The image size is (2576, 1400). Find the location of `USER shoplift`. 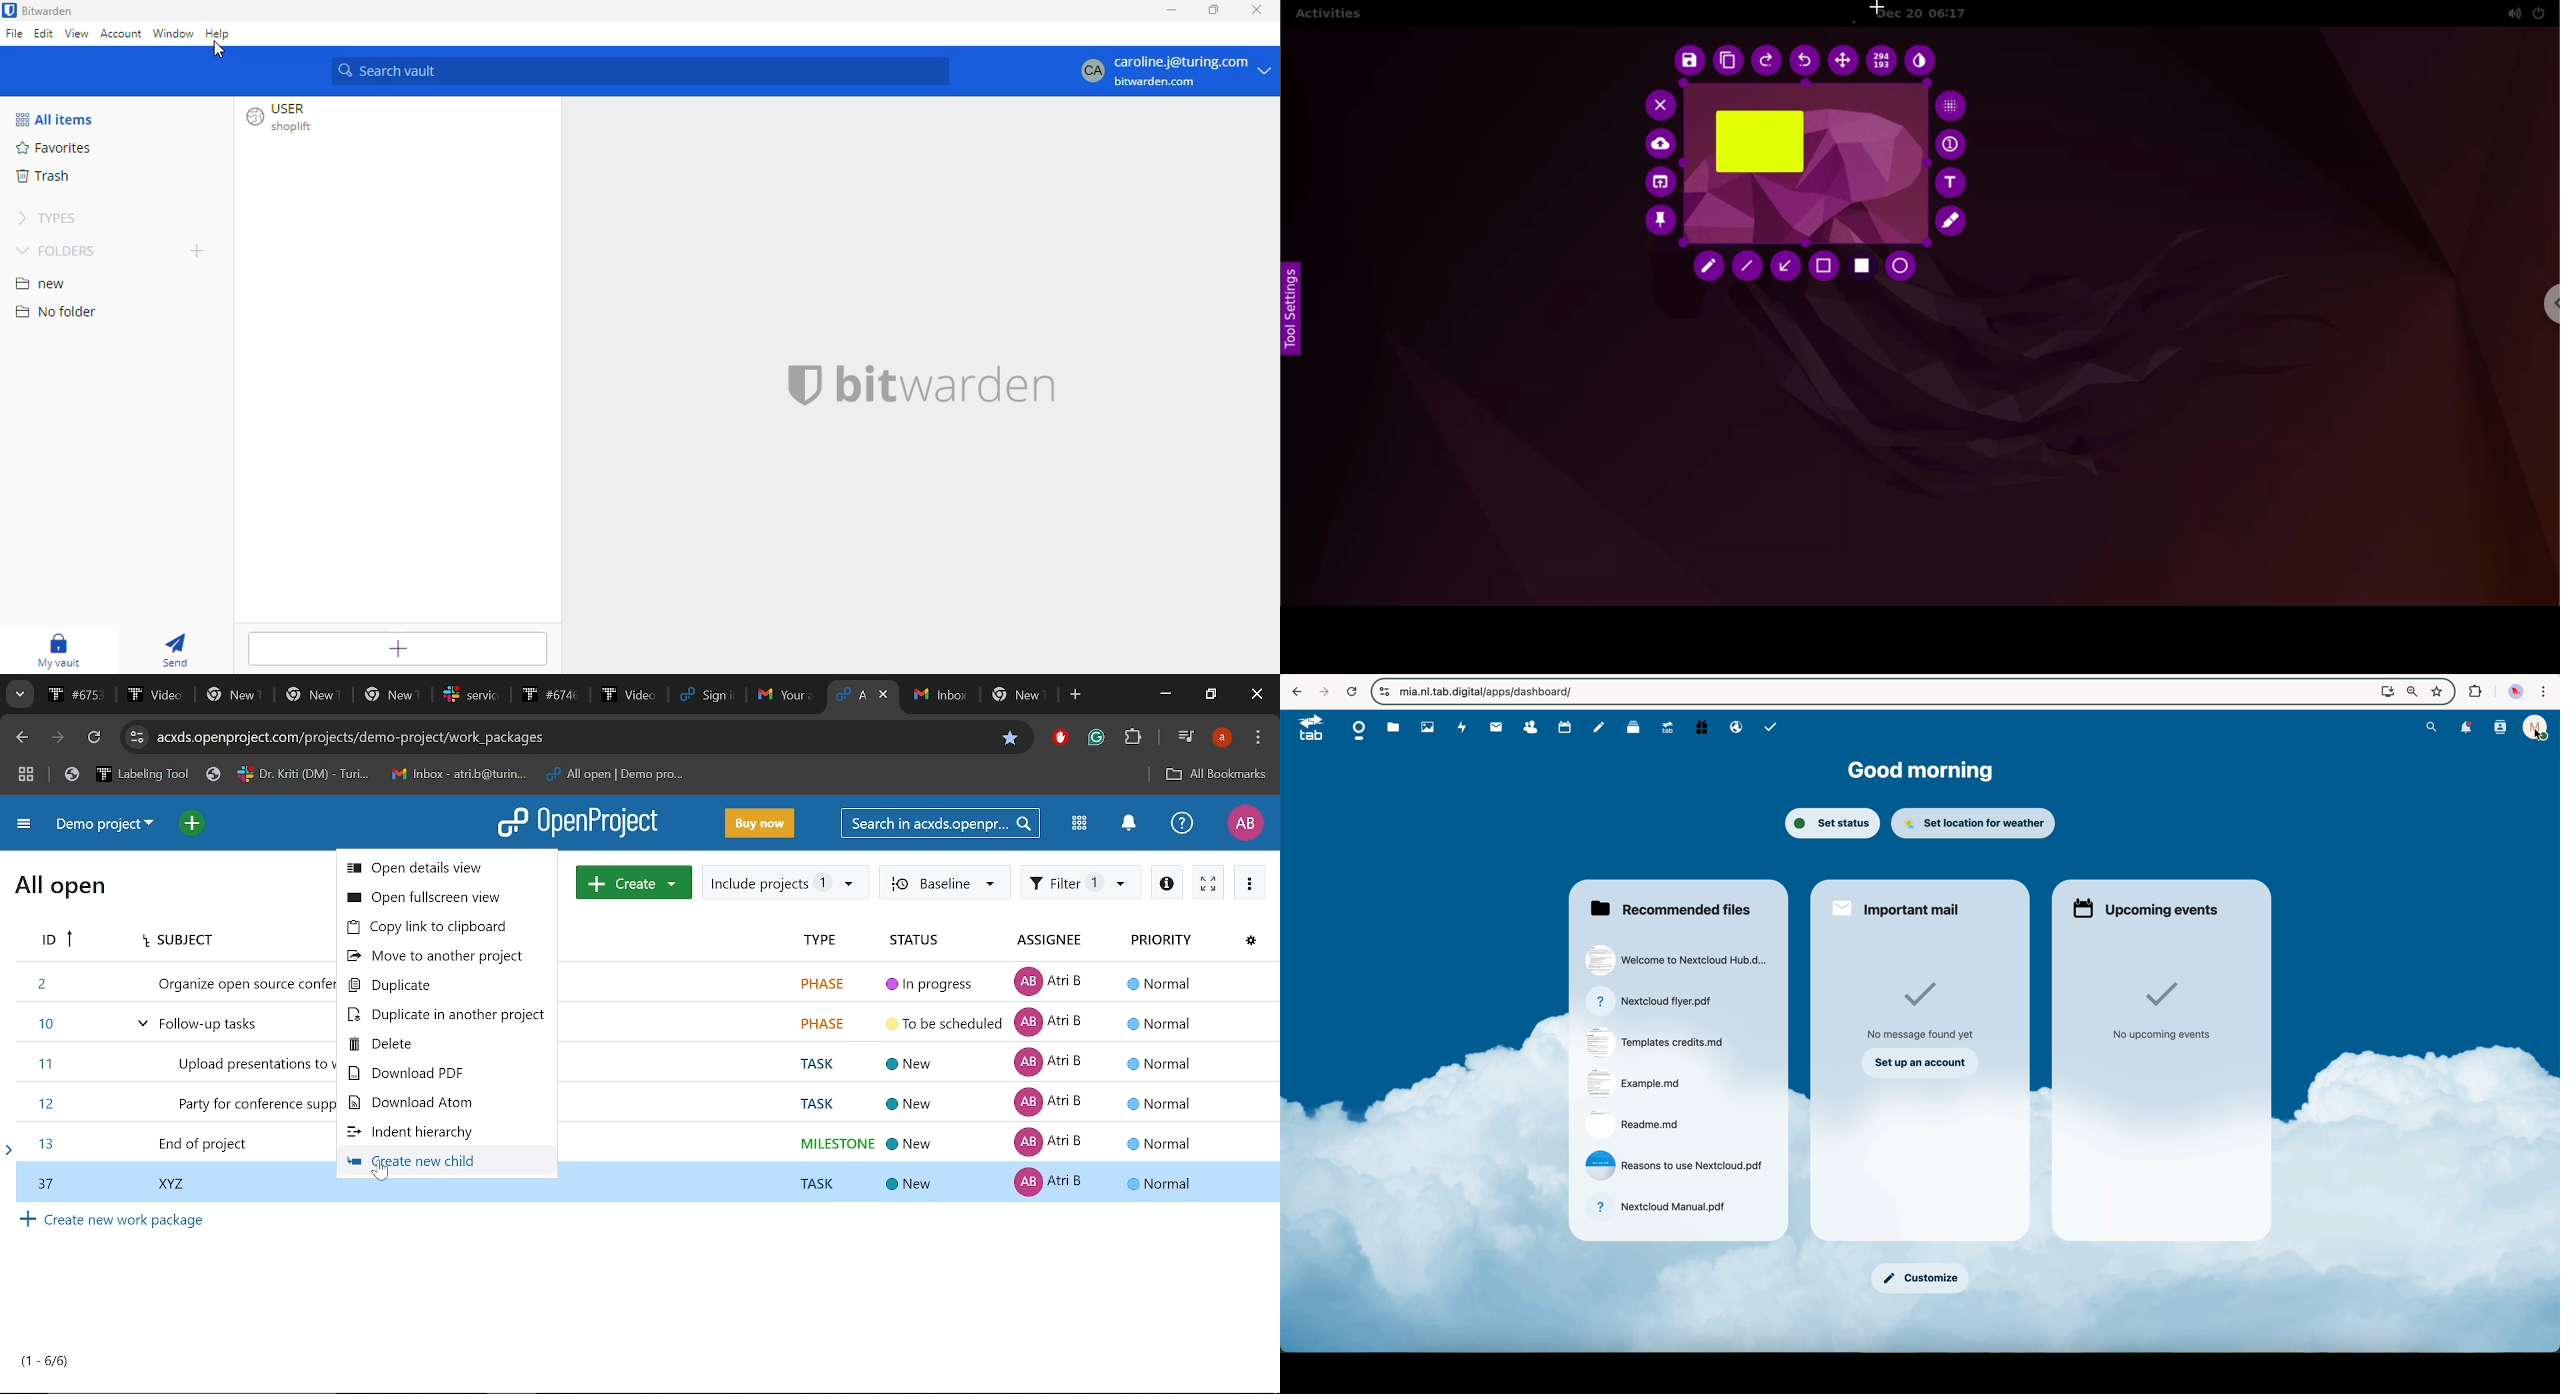

USER shoplift is located at coordinates (287, 120).